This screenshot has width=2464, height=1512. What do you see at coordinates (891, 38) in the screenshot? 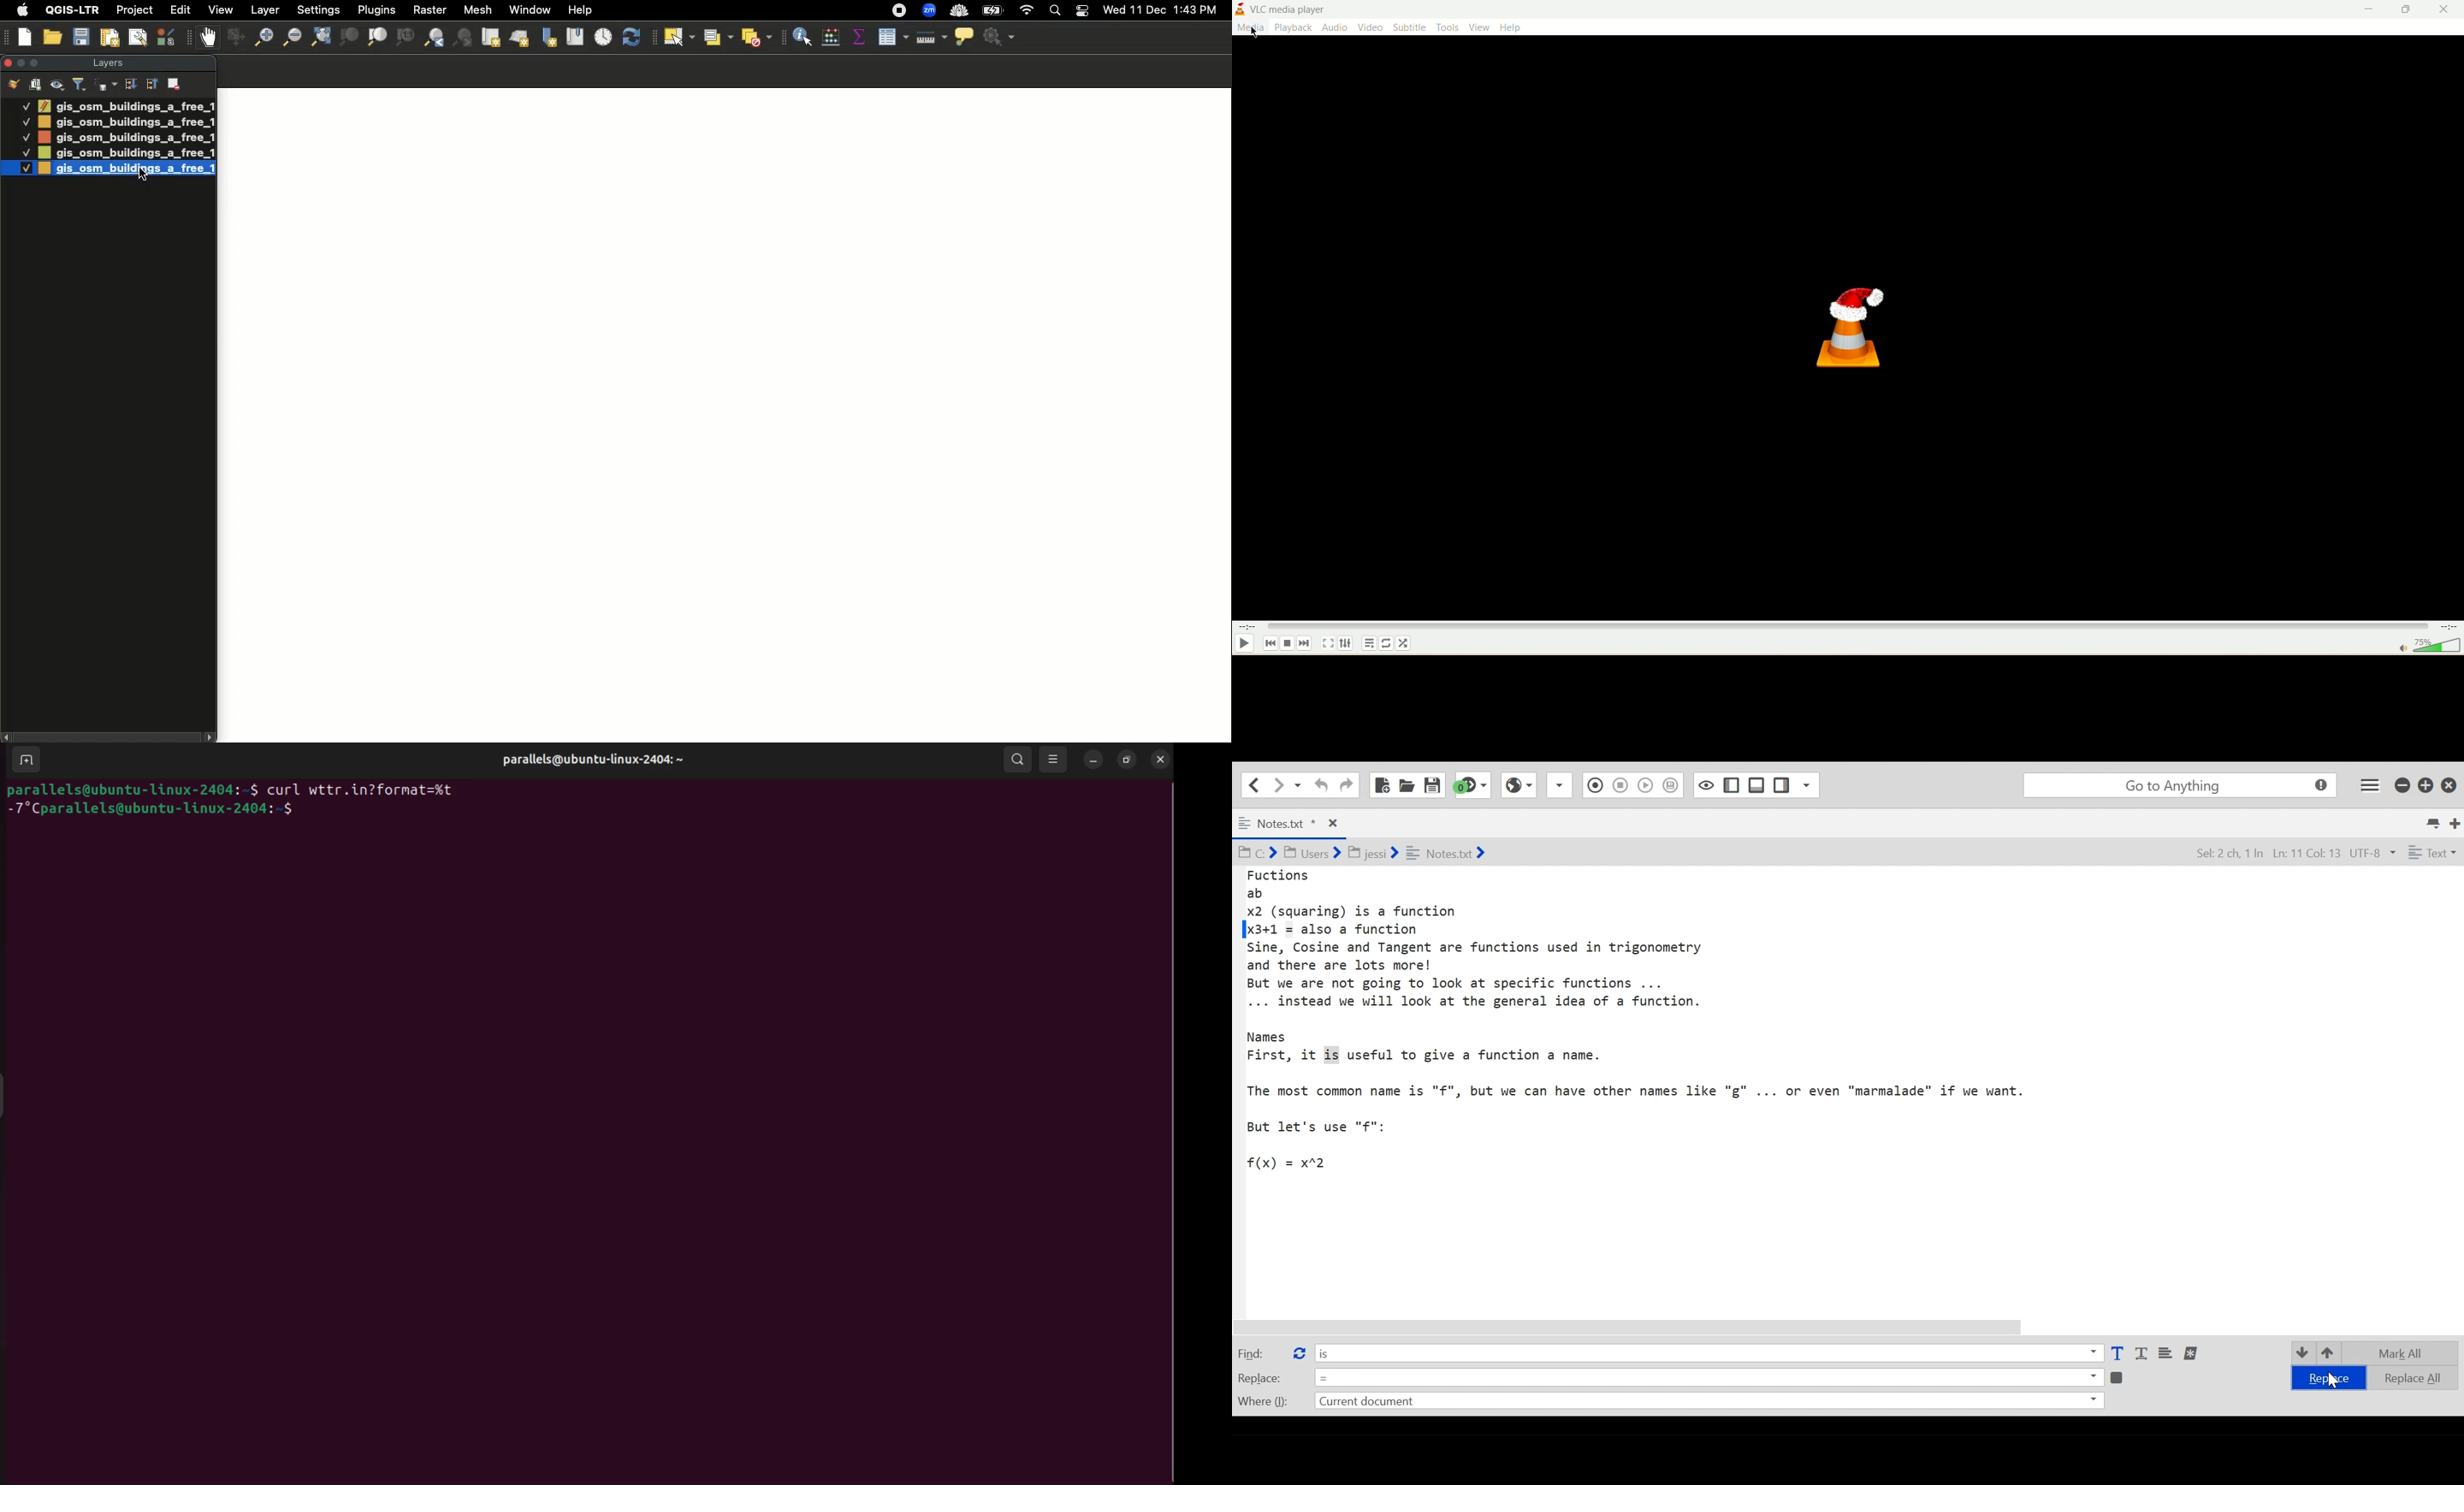
I see `Open attribute table` at bounding box center [891, 38].